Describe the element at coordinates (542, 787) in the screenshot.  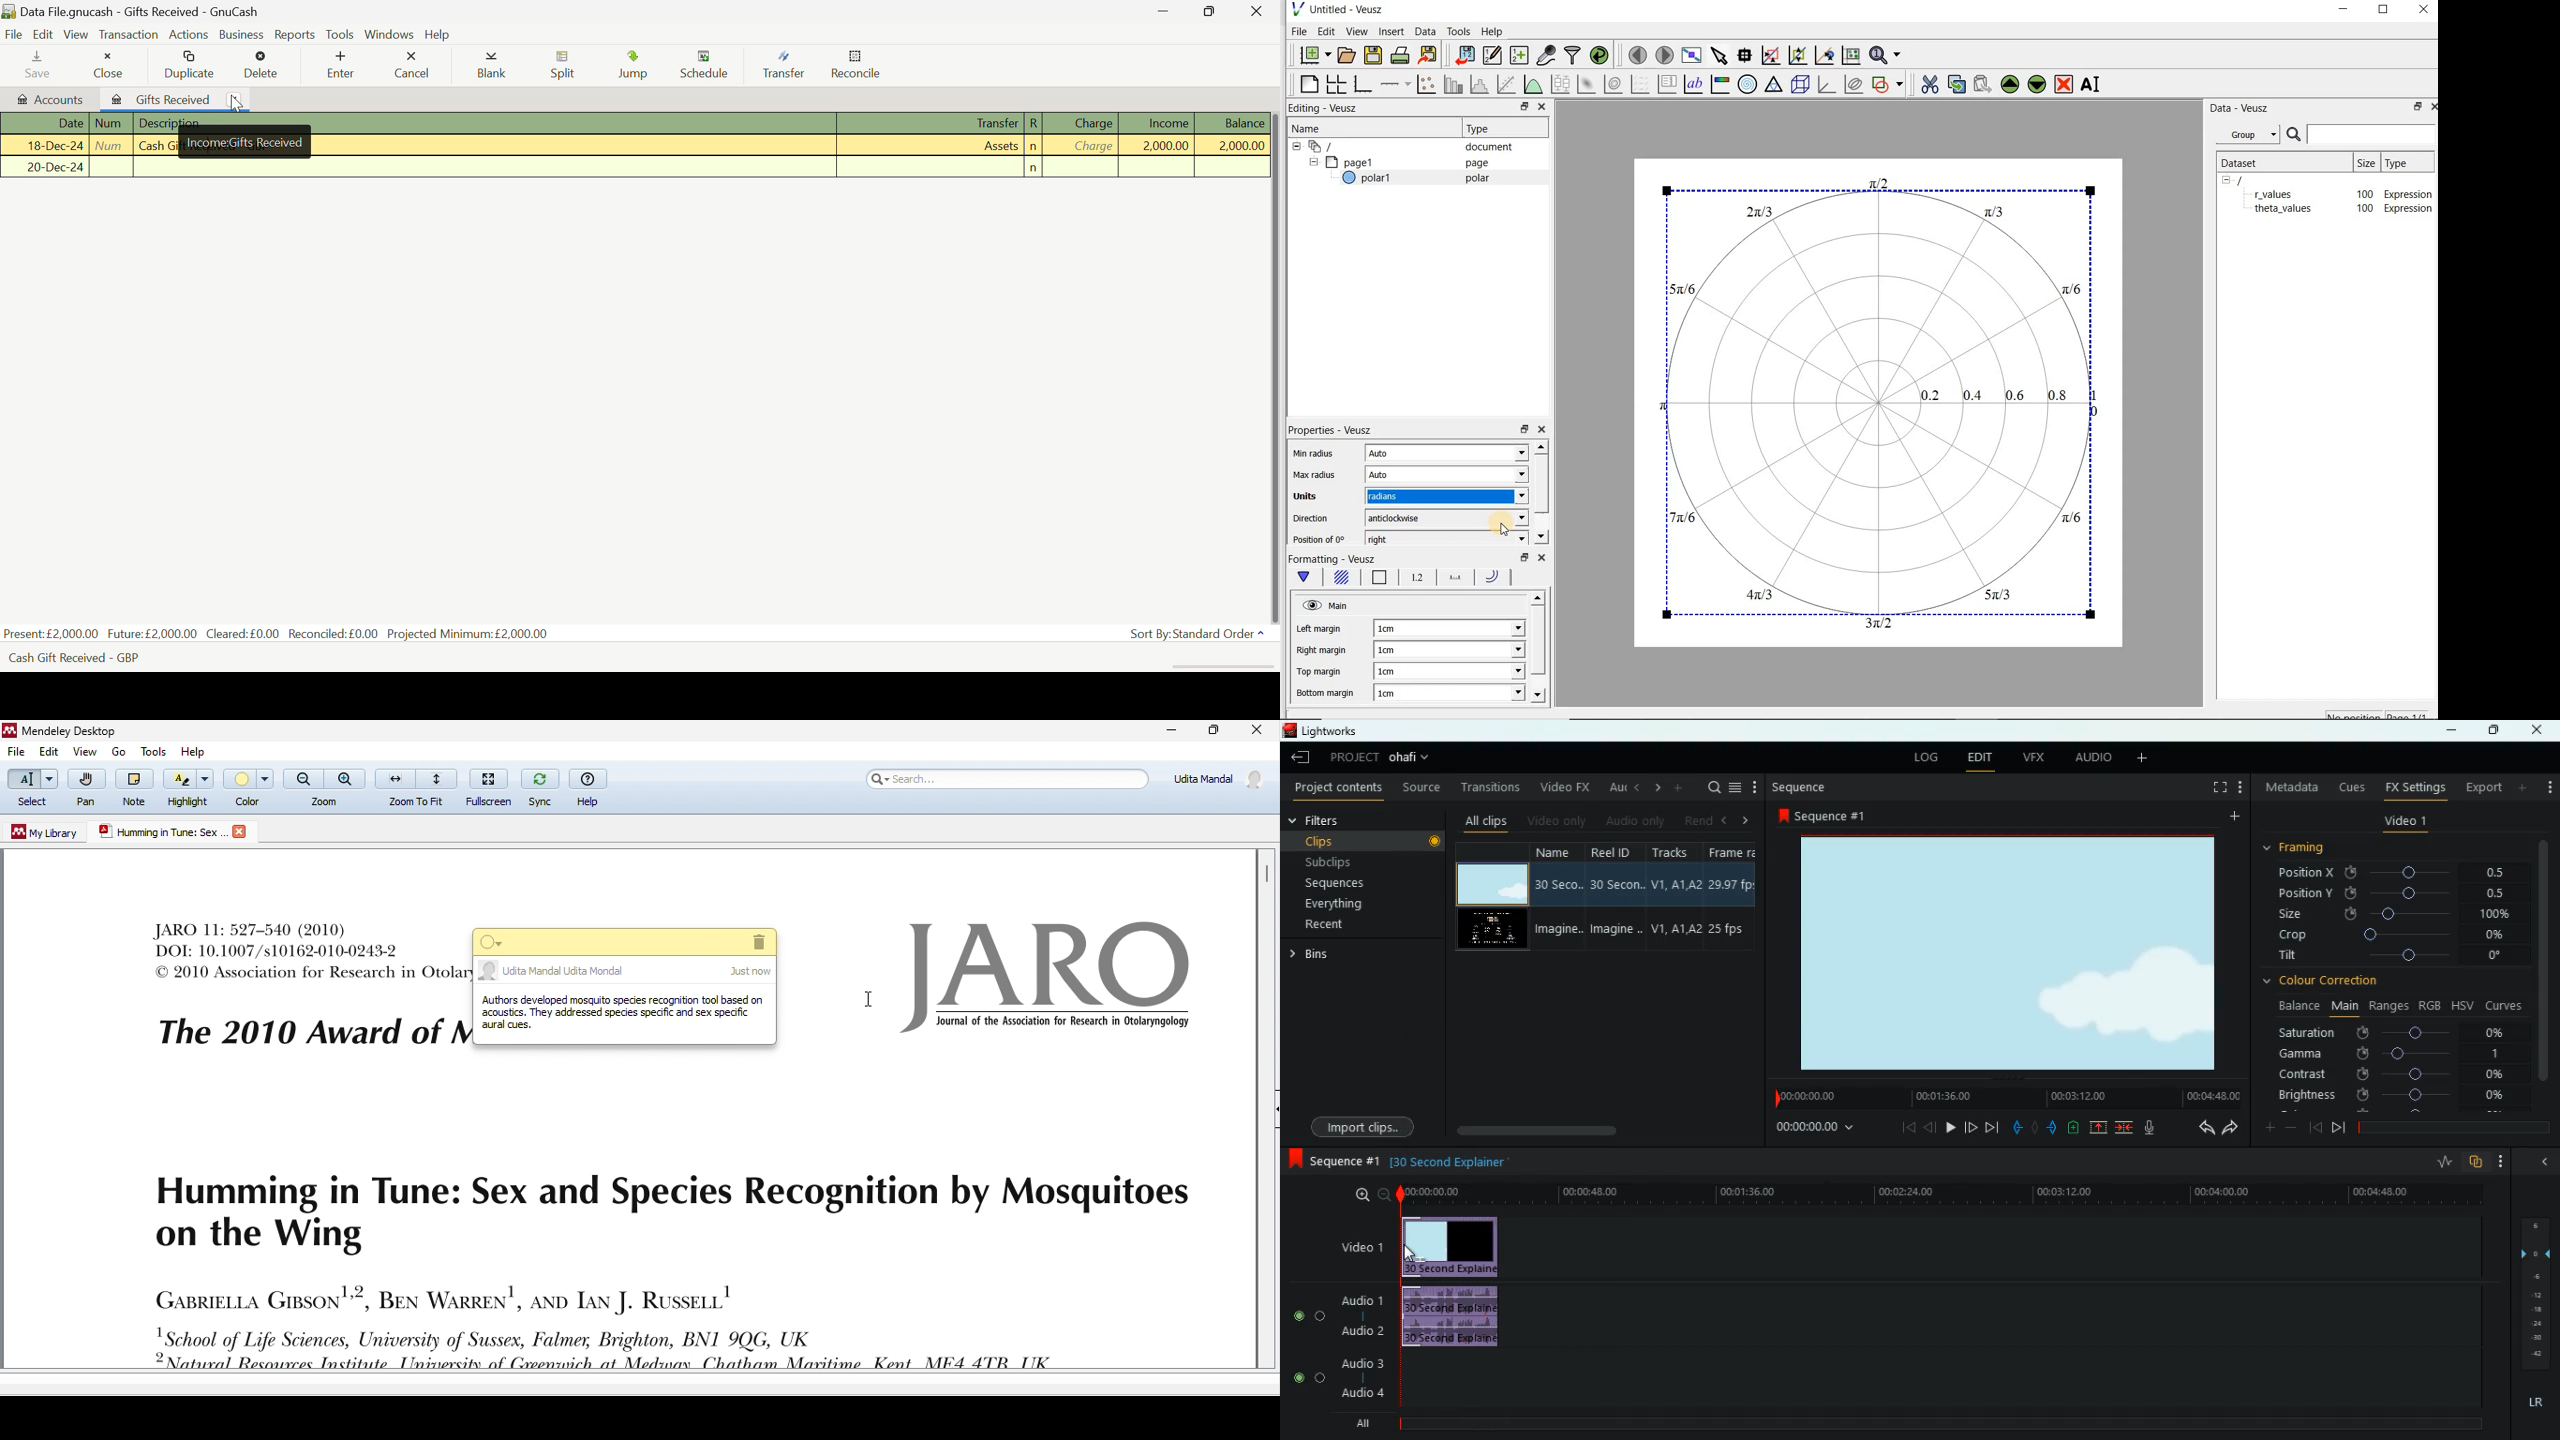
I see `sync` at that location.